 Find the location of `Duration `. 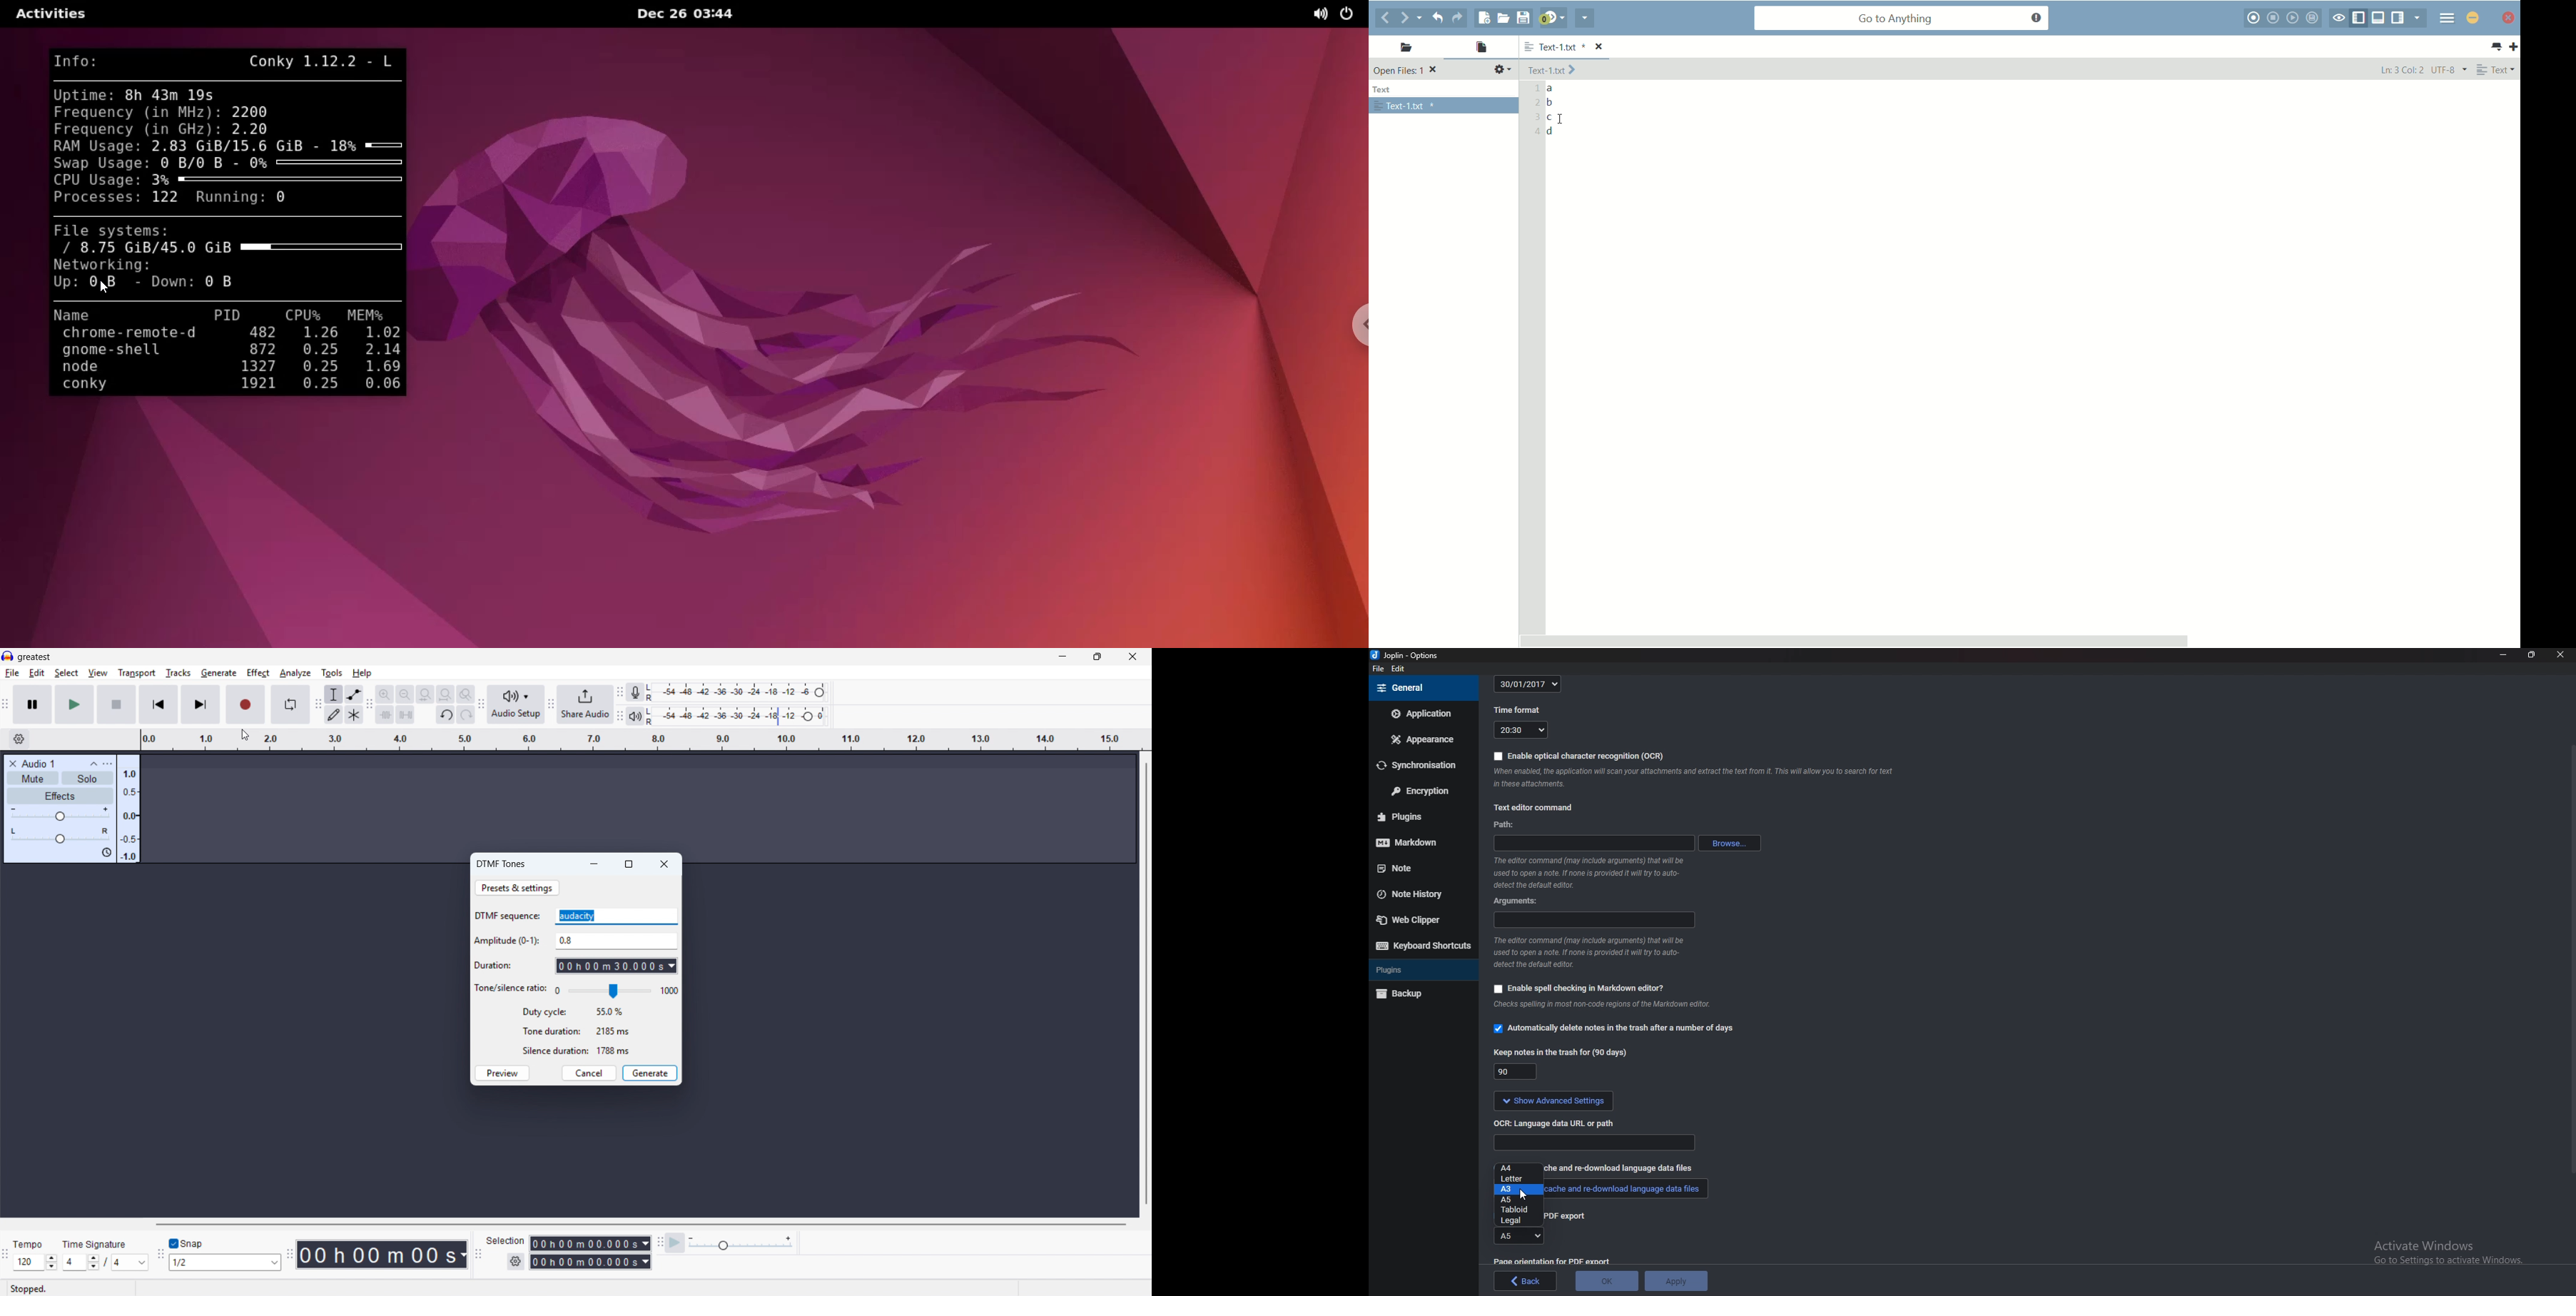

Duration  is located at coordinates (617, 966).